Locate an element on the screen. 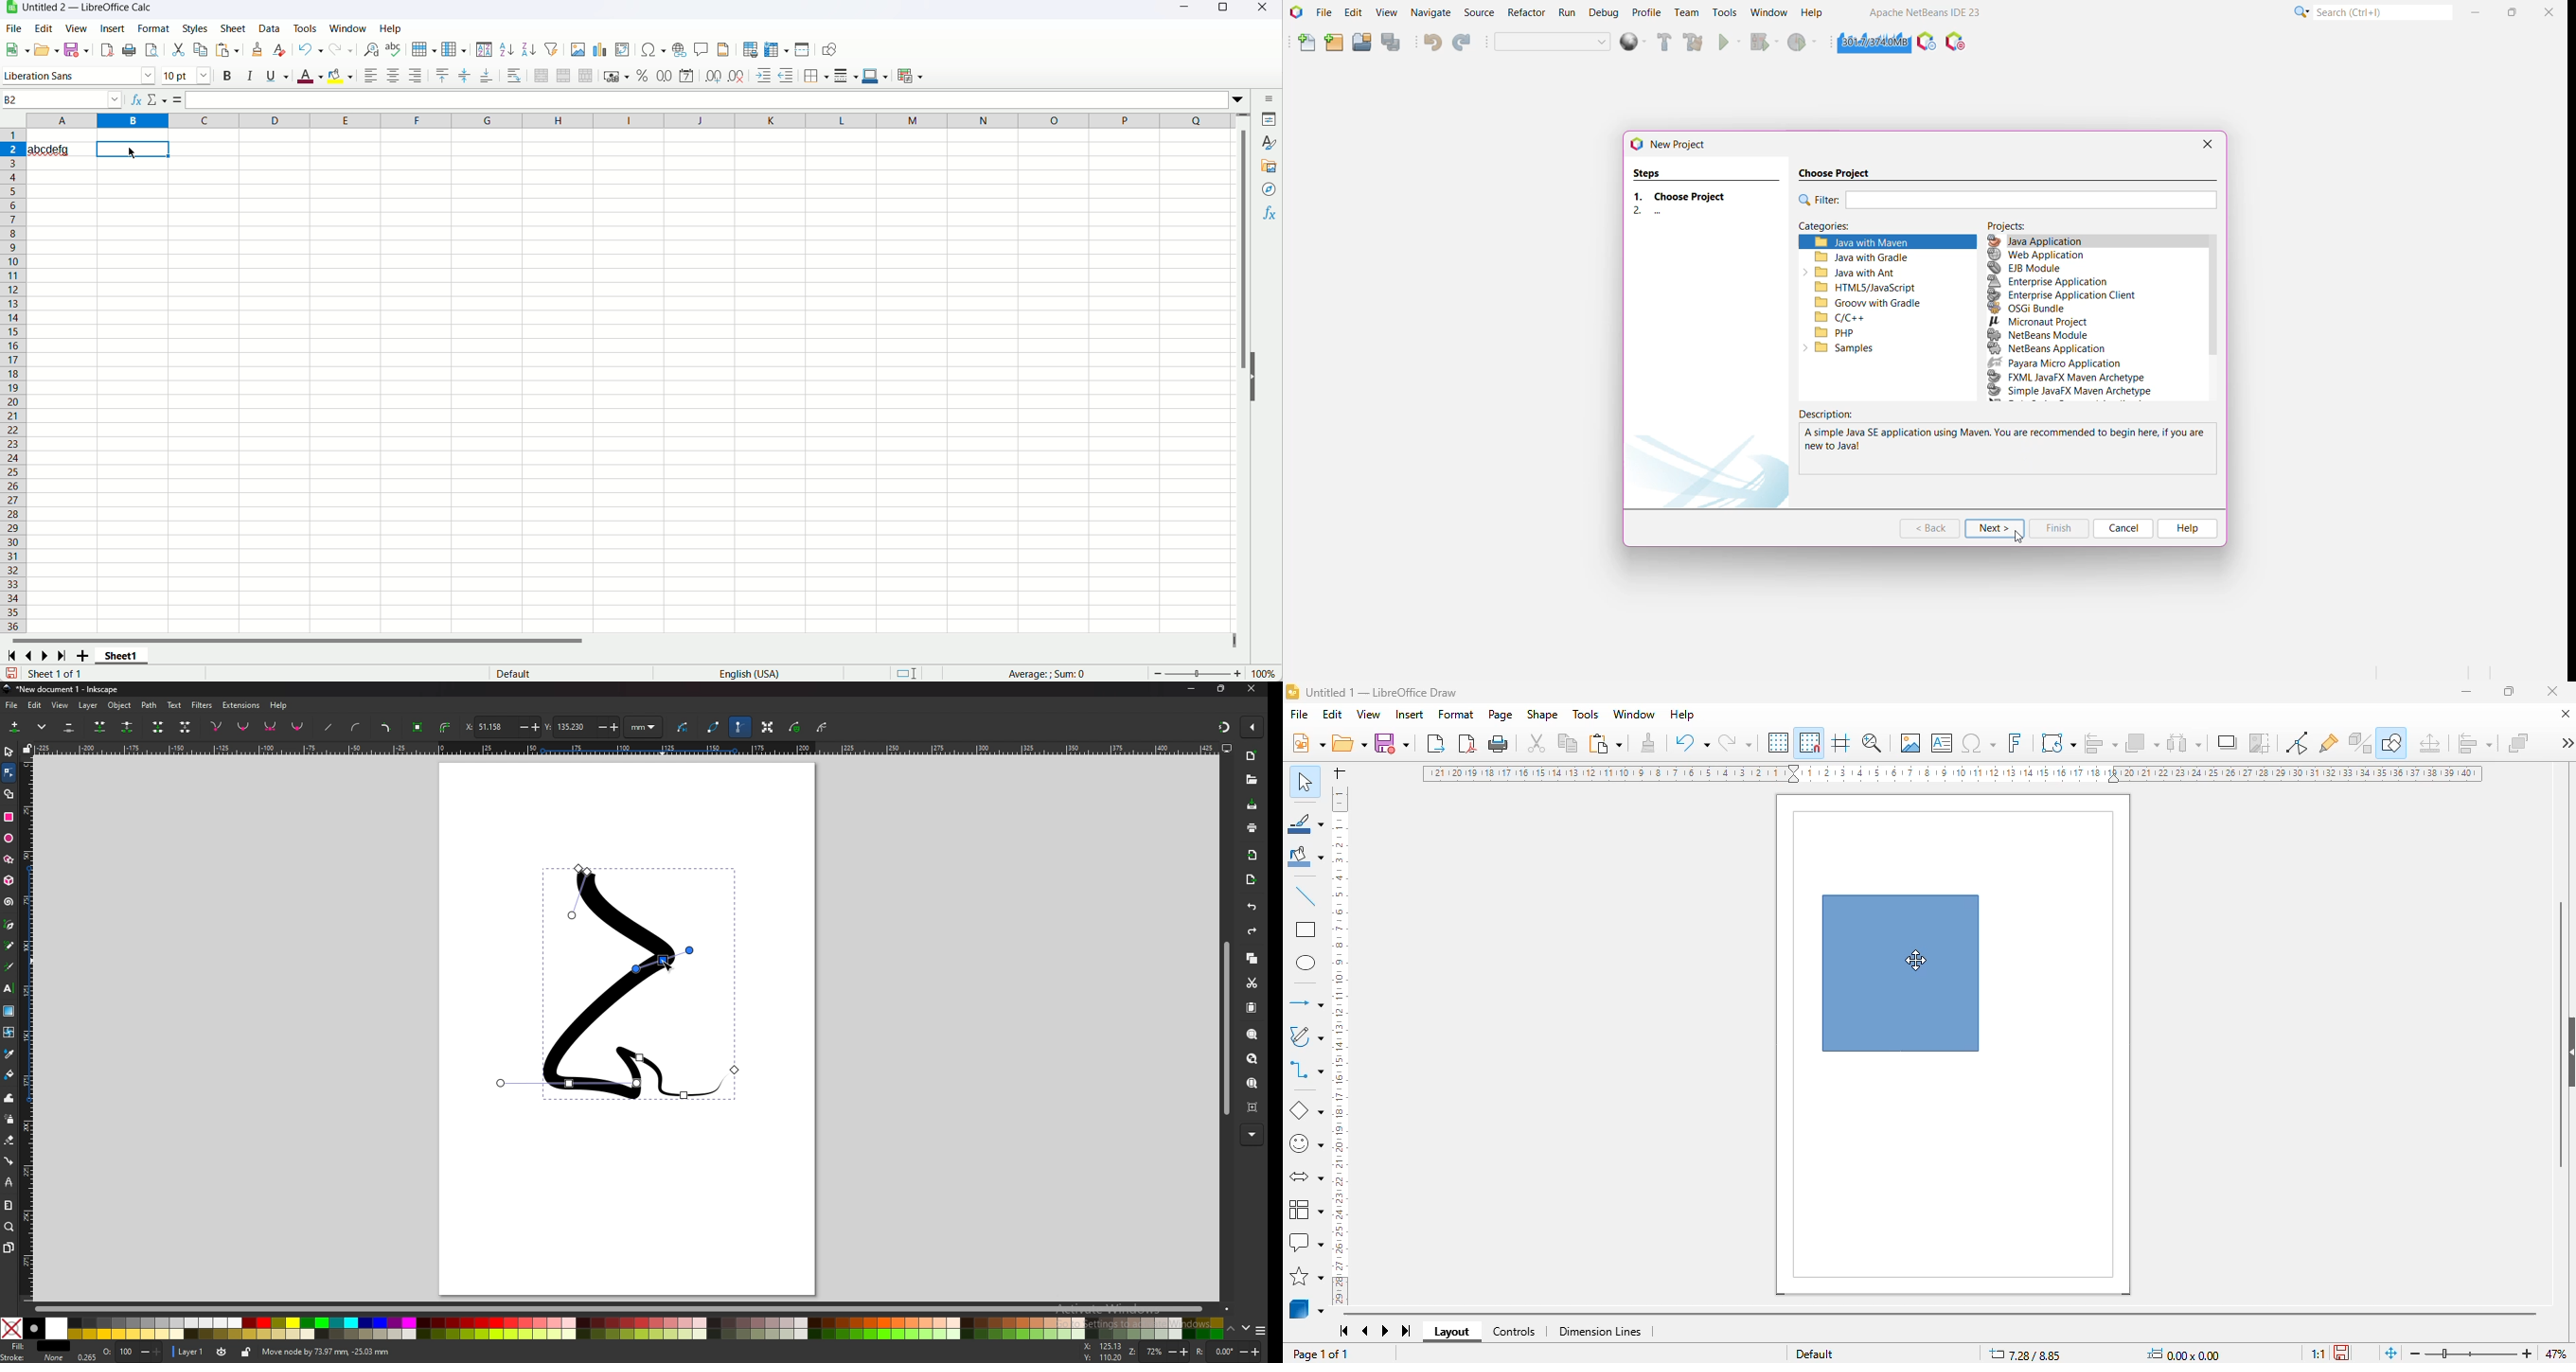  stroke is located at coordinates (32, 1357).